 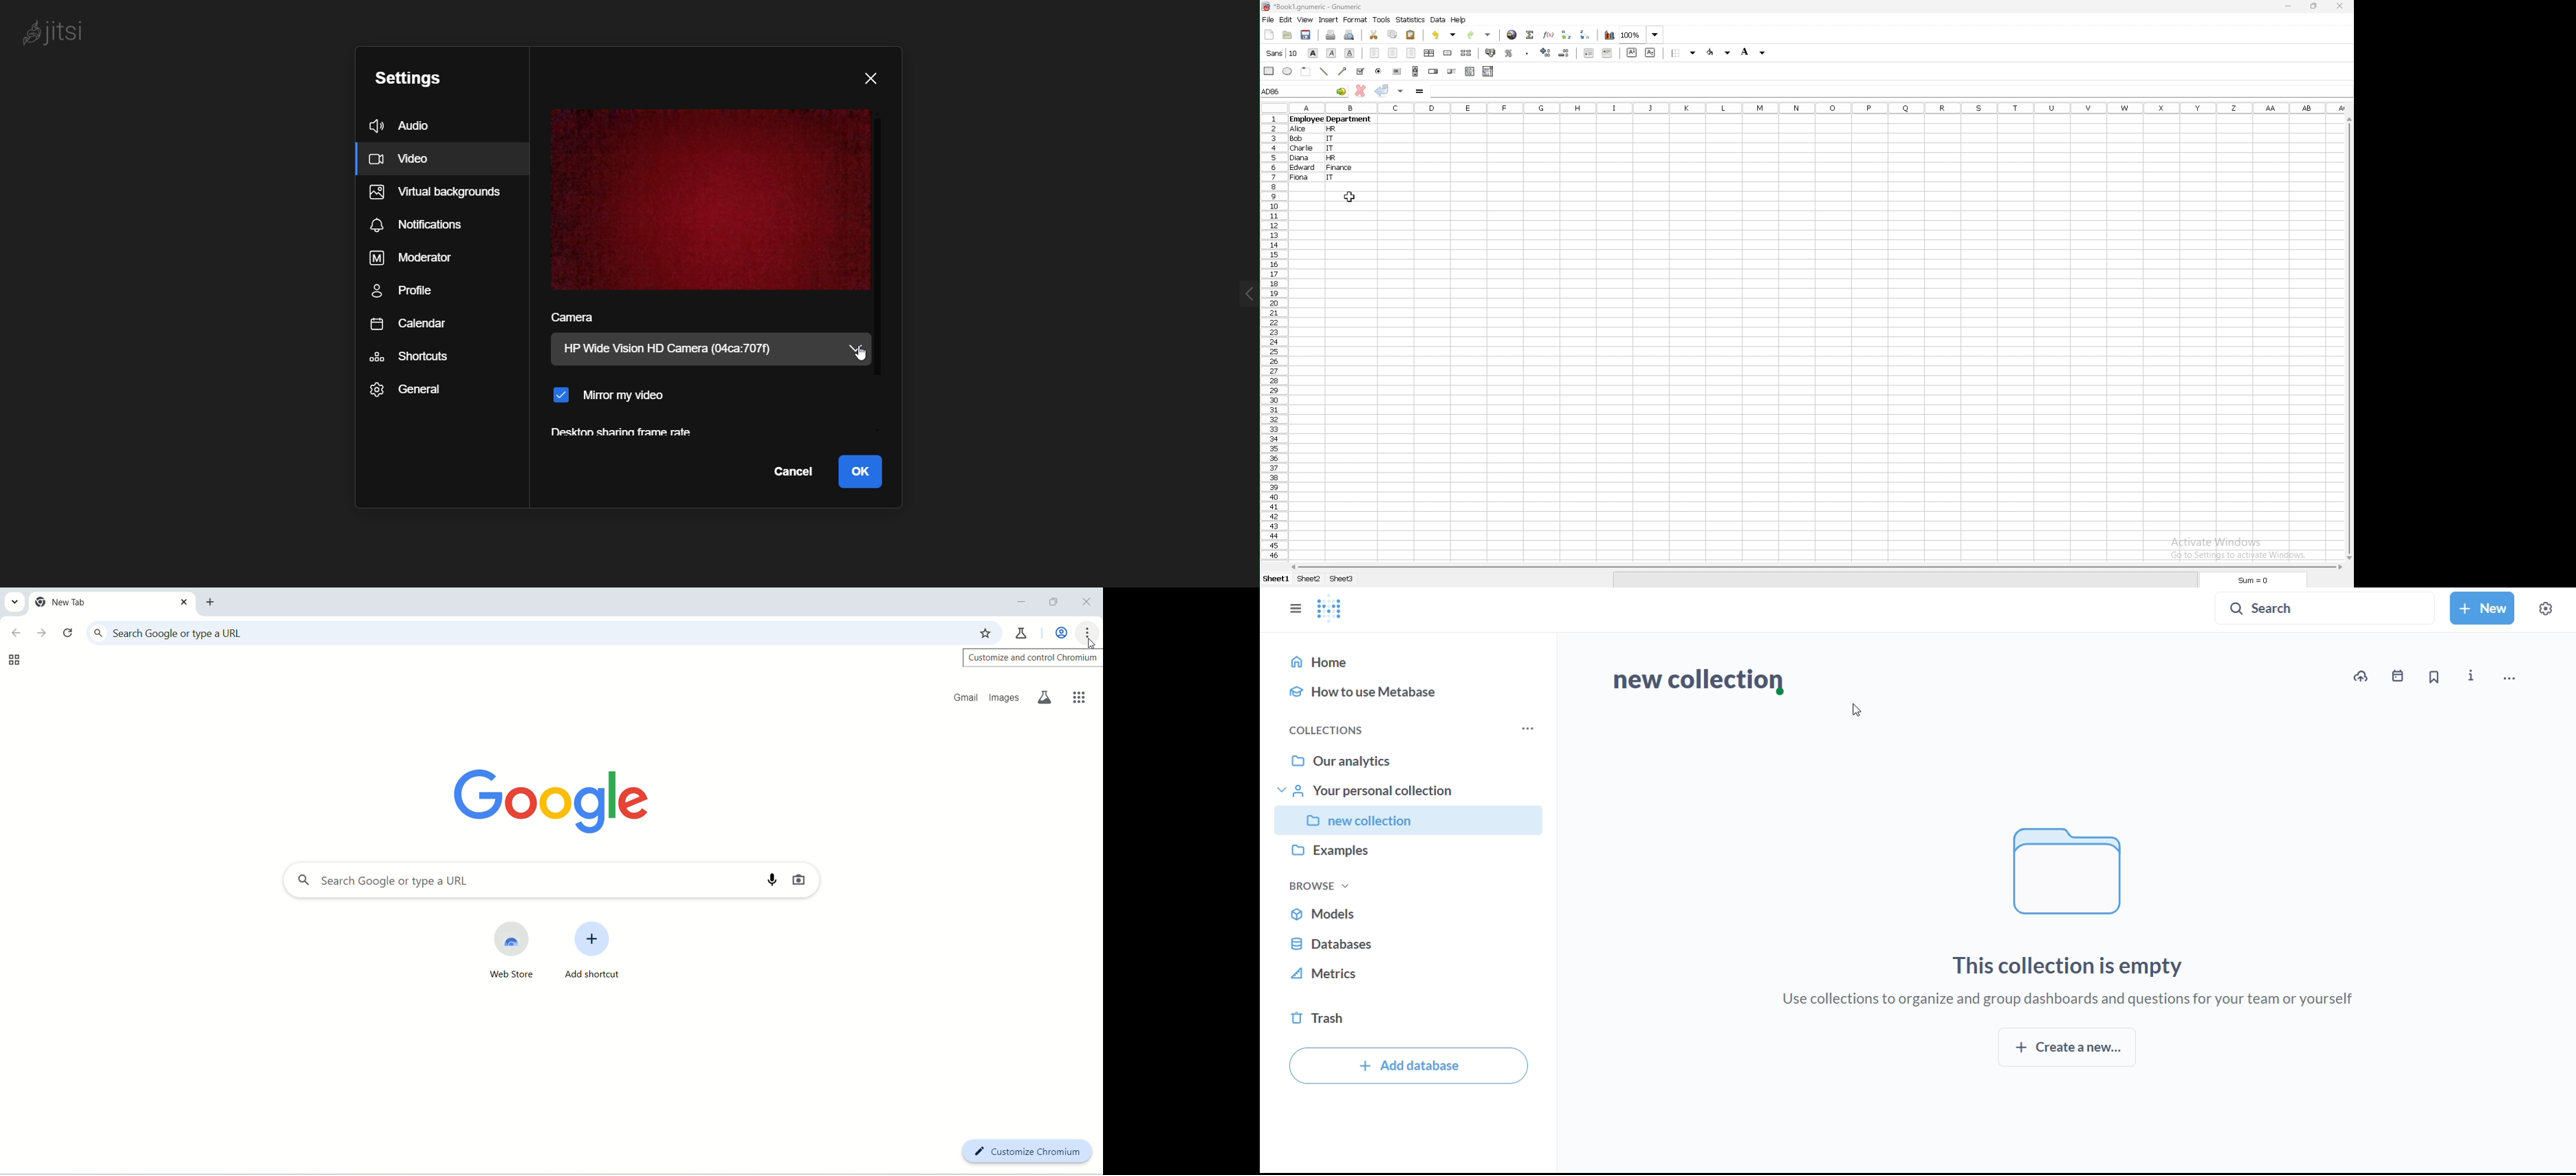 I want to click on subscript, so click(x=1650, y=52).